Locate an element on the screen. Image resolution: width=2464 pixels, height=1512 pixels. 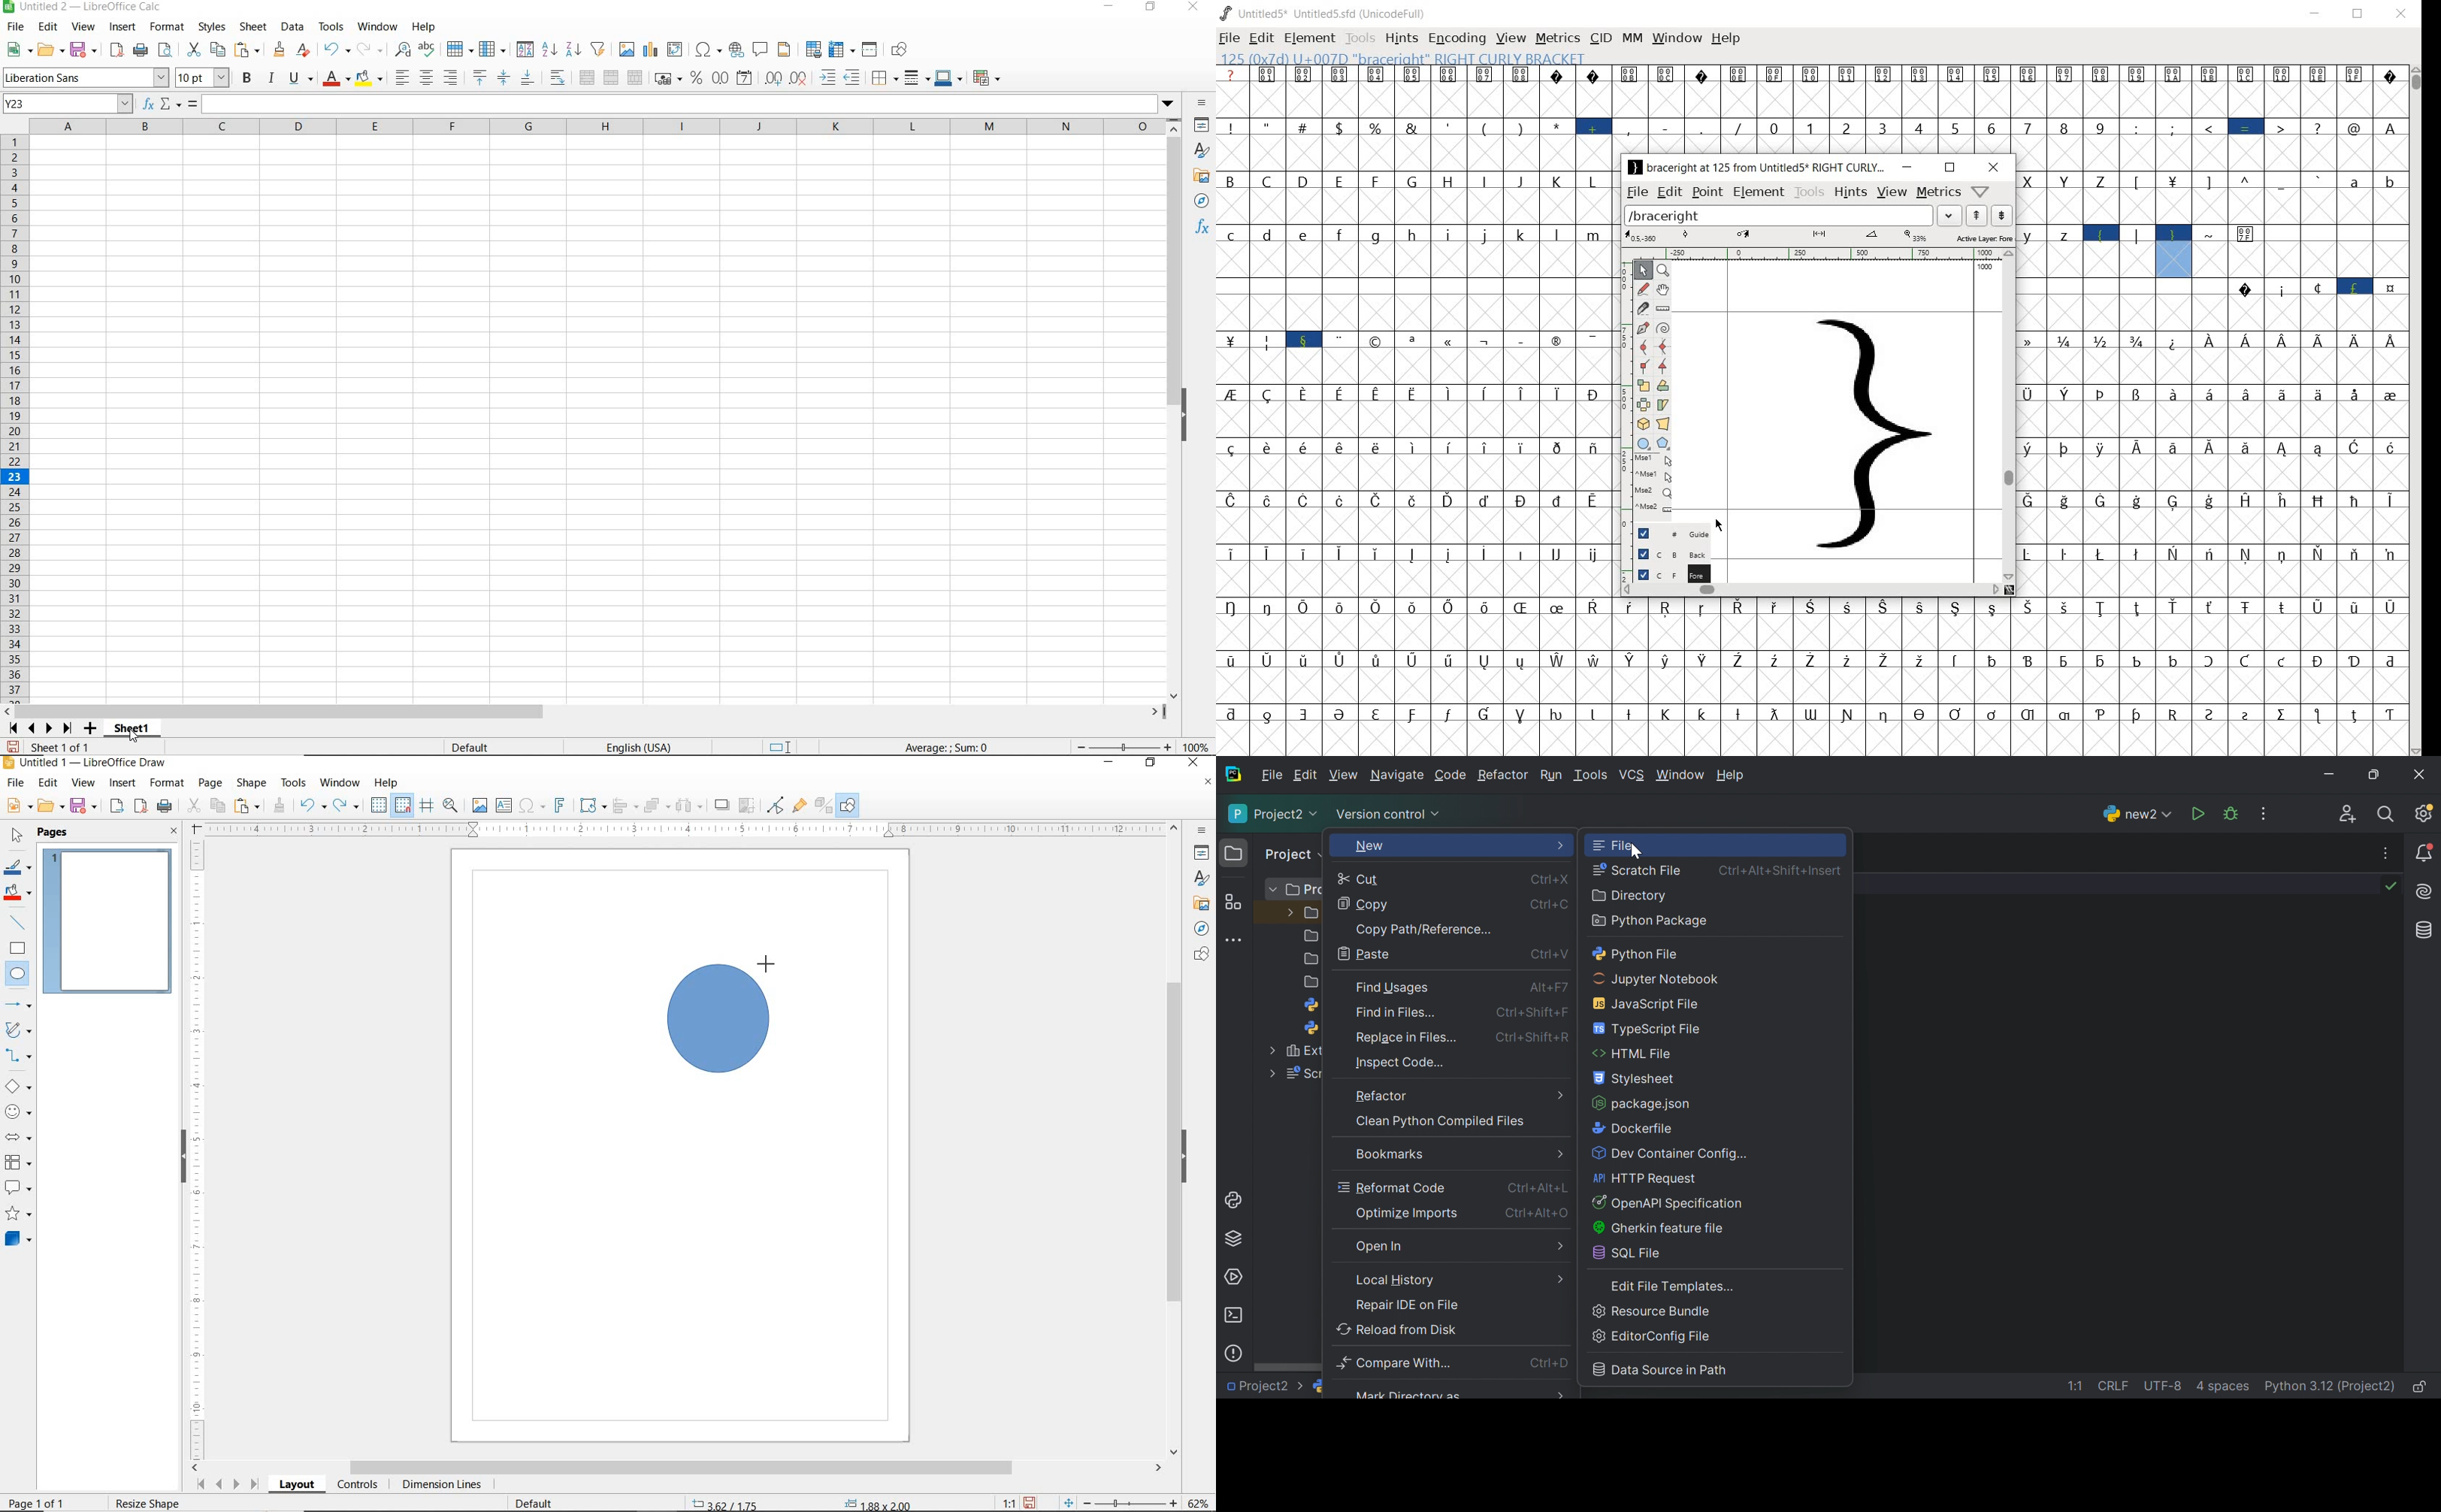
LAYOUT is located at coordinates (296, 1487).